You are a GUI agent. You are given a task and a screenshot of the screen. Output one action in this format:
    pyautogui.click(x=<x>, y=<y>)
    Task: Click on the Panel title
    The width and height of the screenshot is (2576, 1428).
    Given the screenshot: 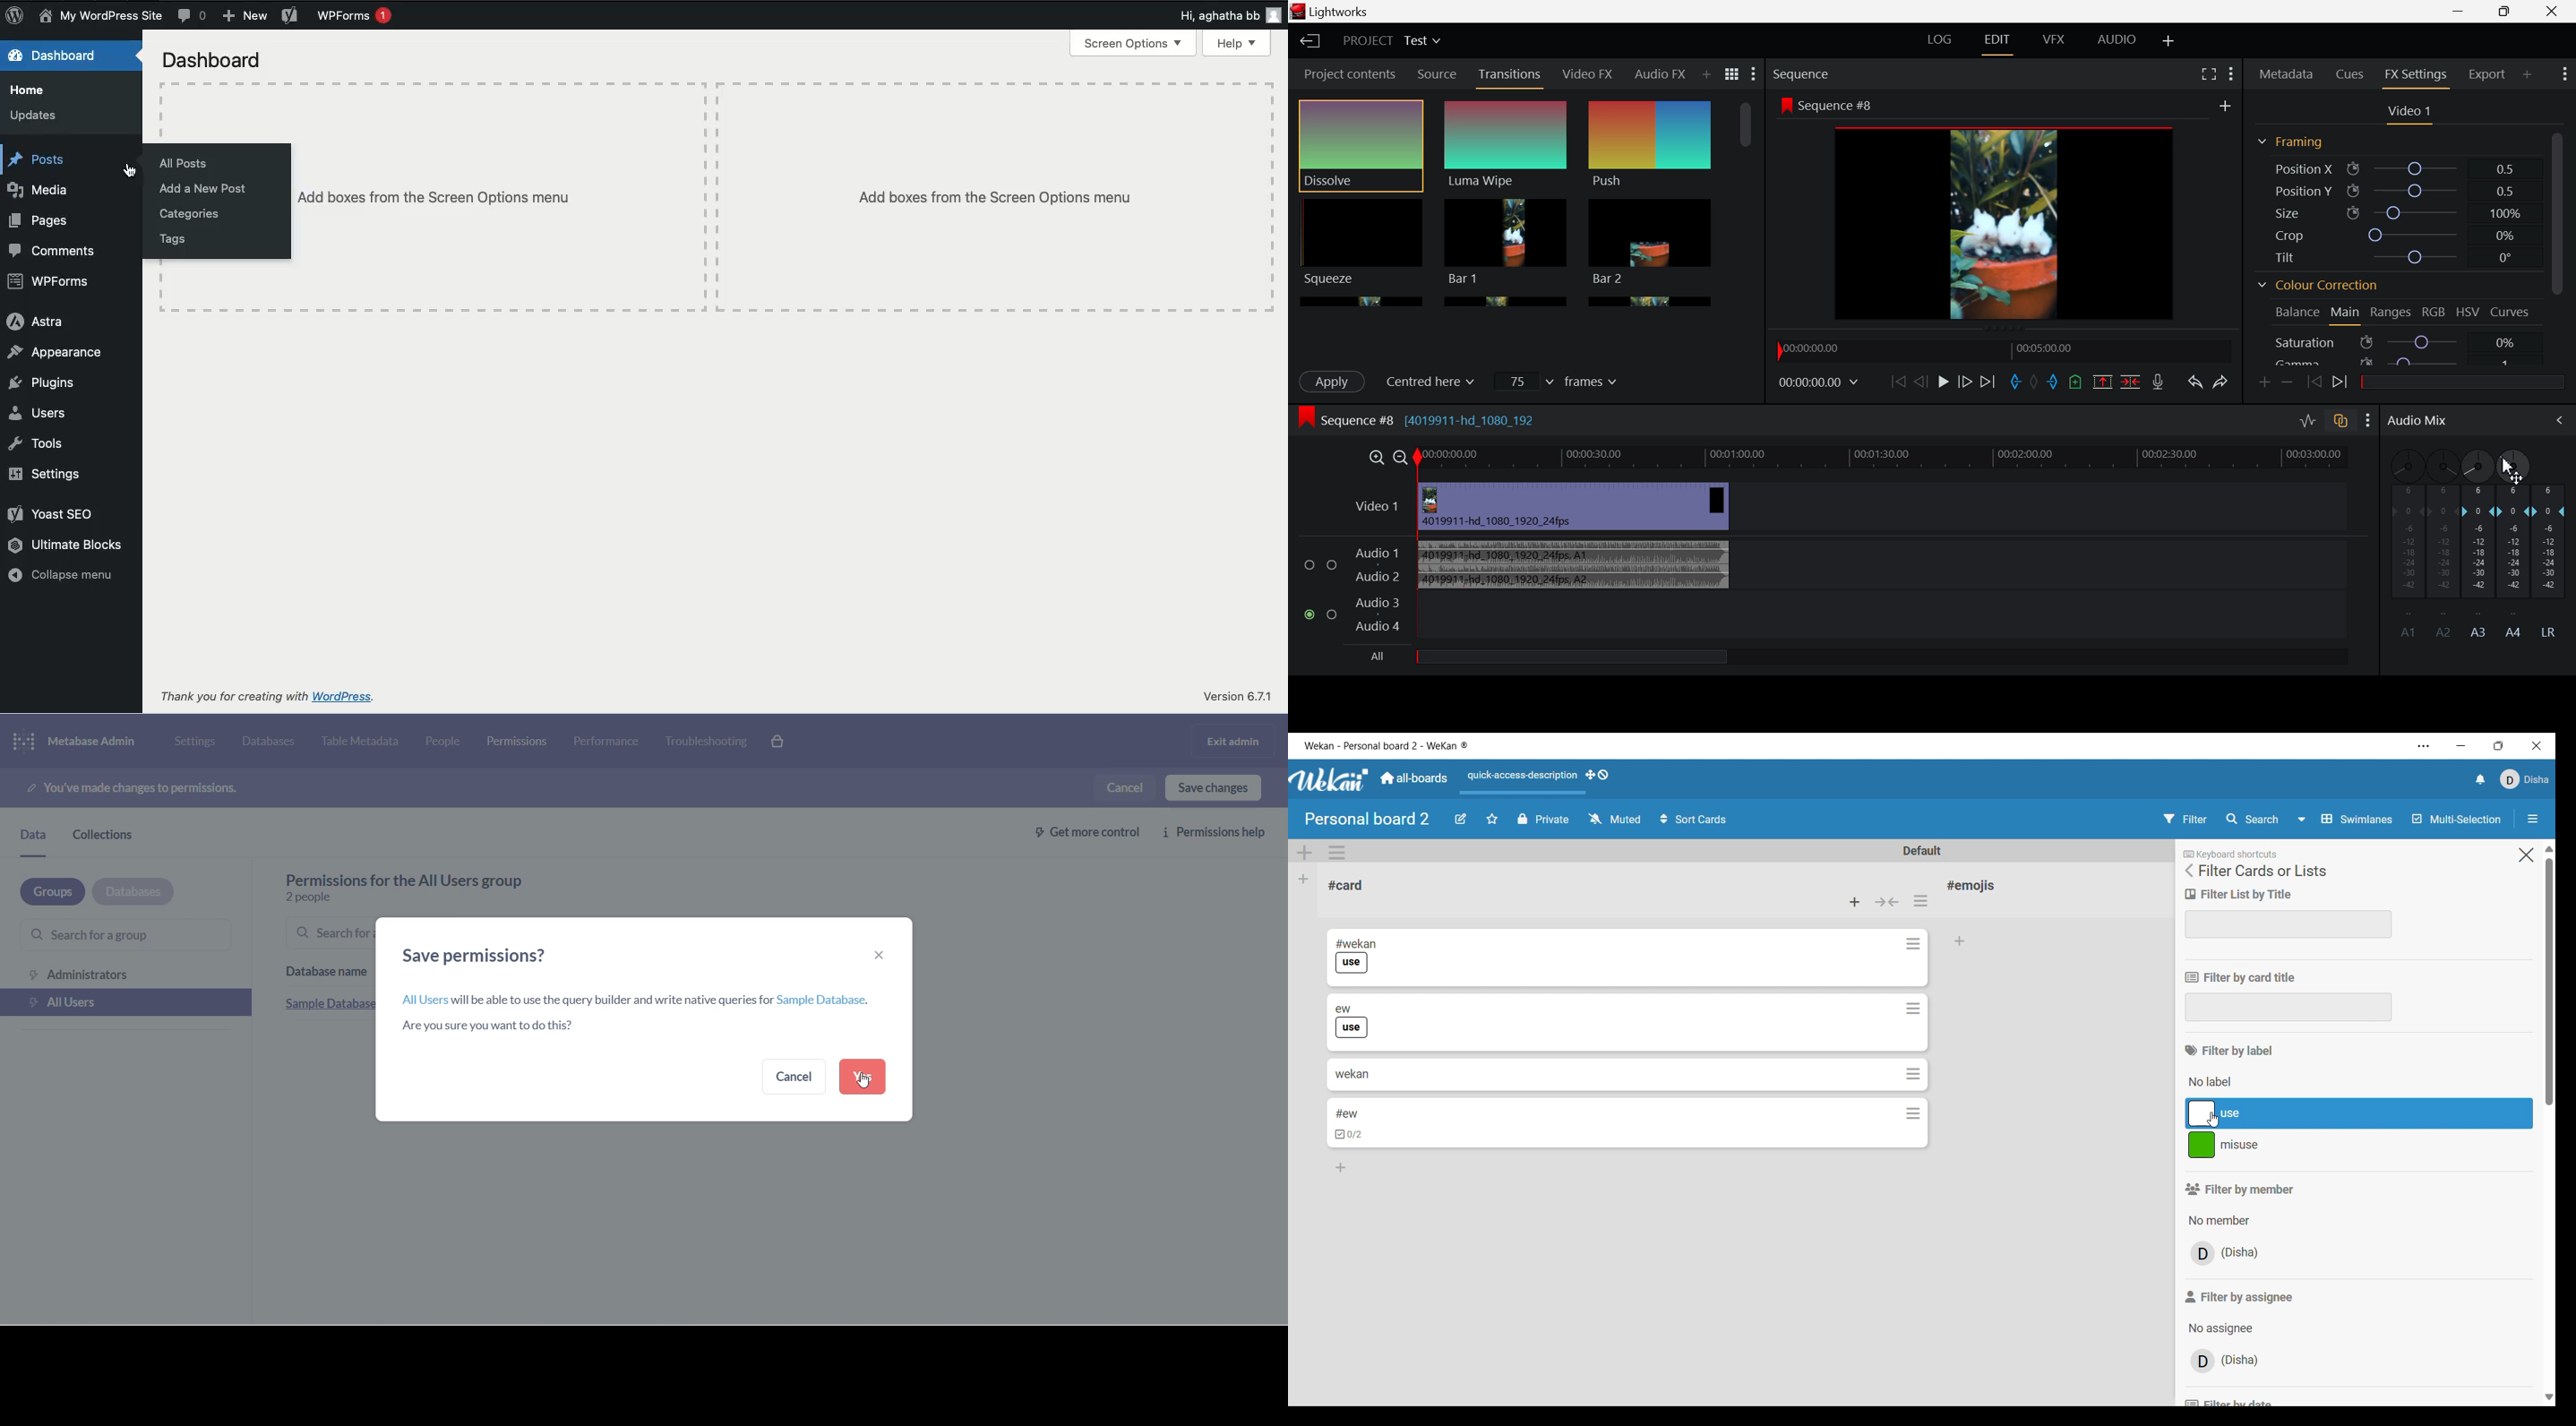 What is the action you would take?
    pyautogui.click(x=2262, y=871)
    